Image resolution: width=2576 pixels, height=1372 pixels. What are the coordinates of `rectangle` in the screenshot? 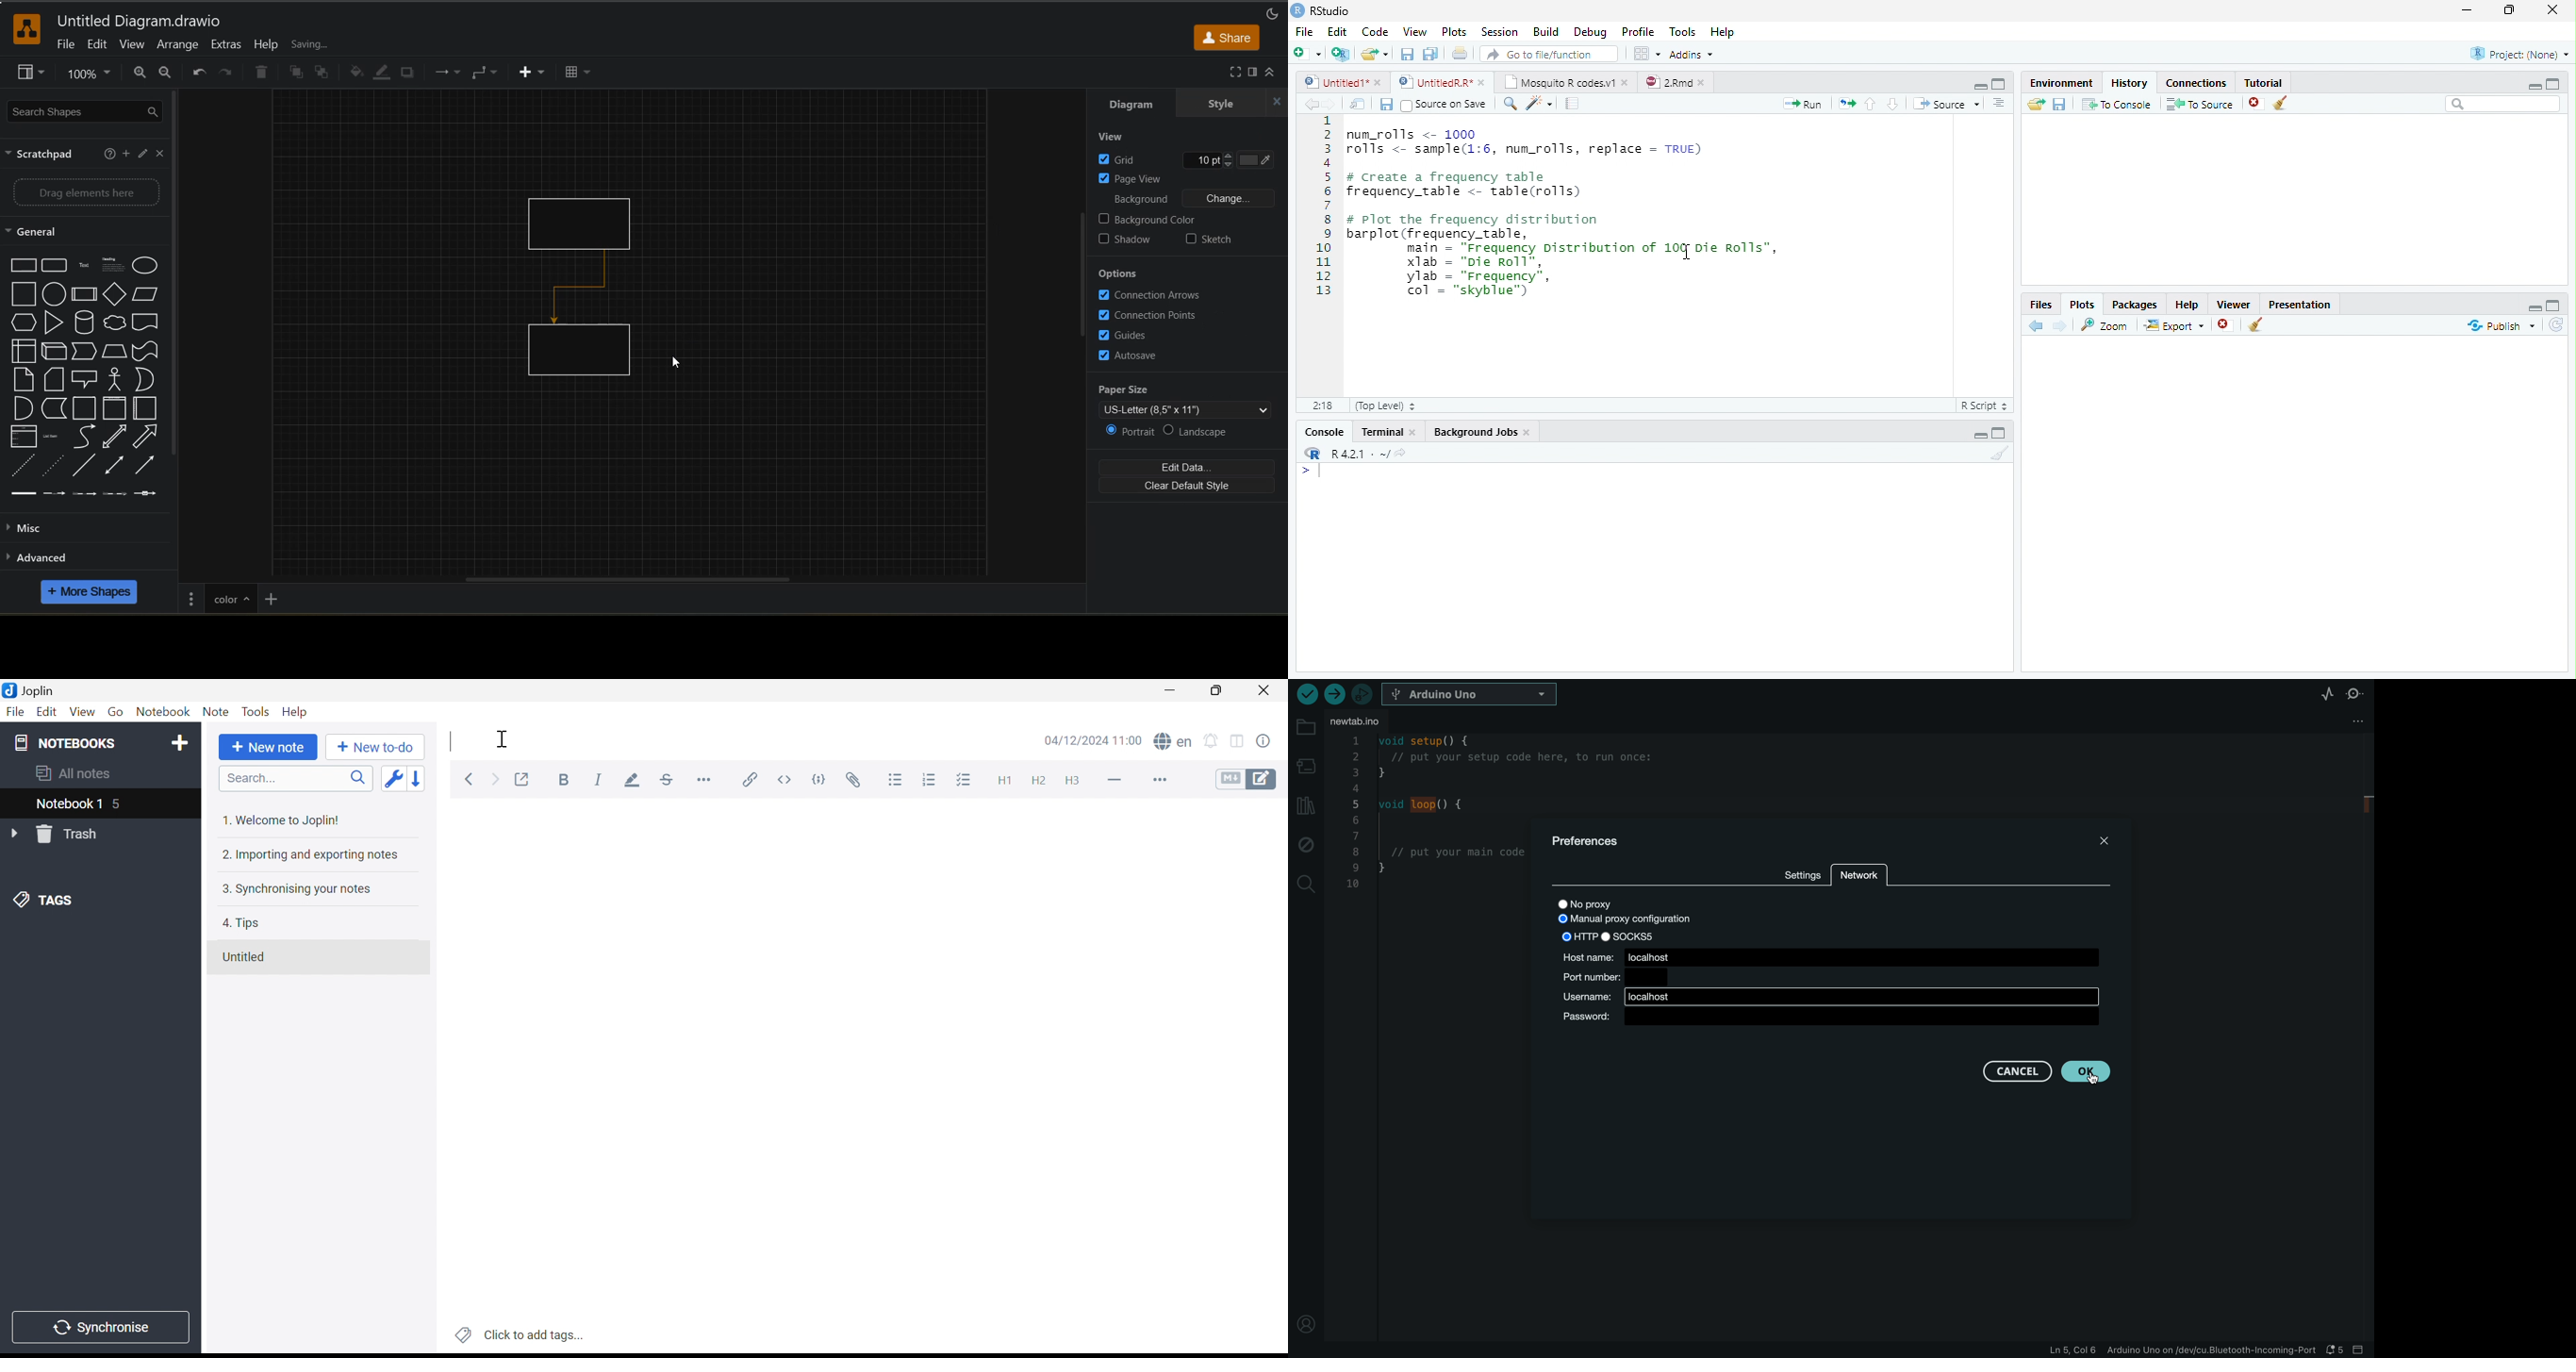 It's located at (586, 220).